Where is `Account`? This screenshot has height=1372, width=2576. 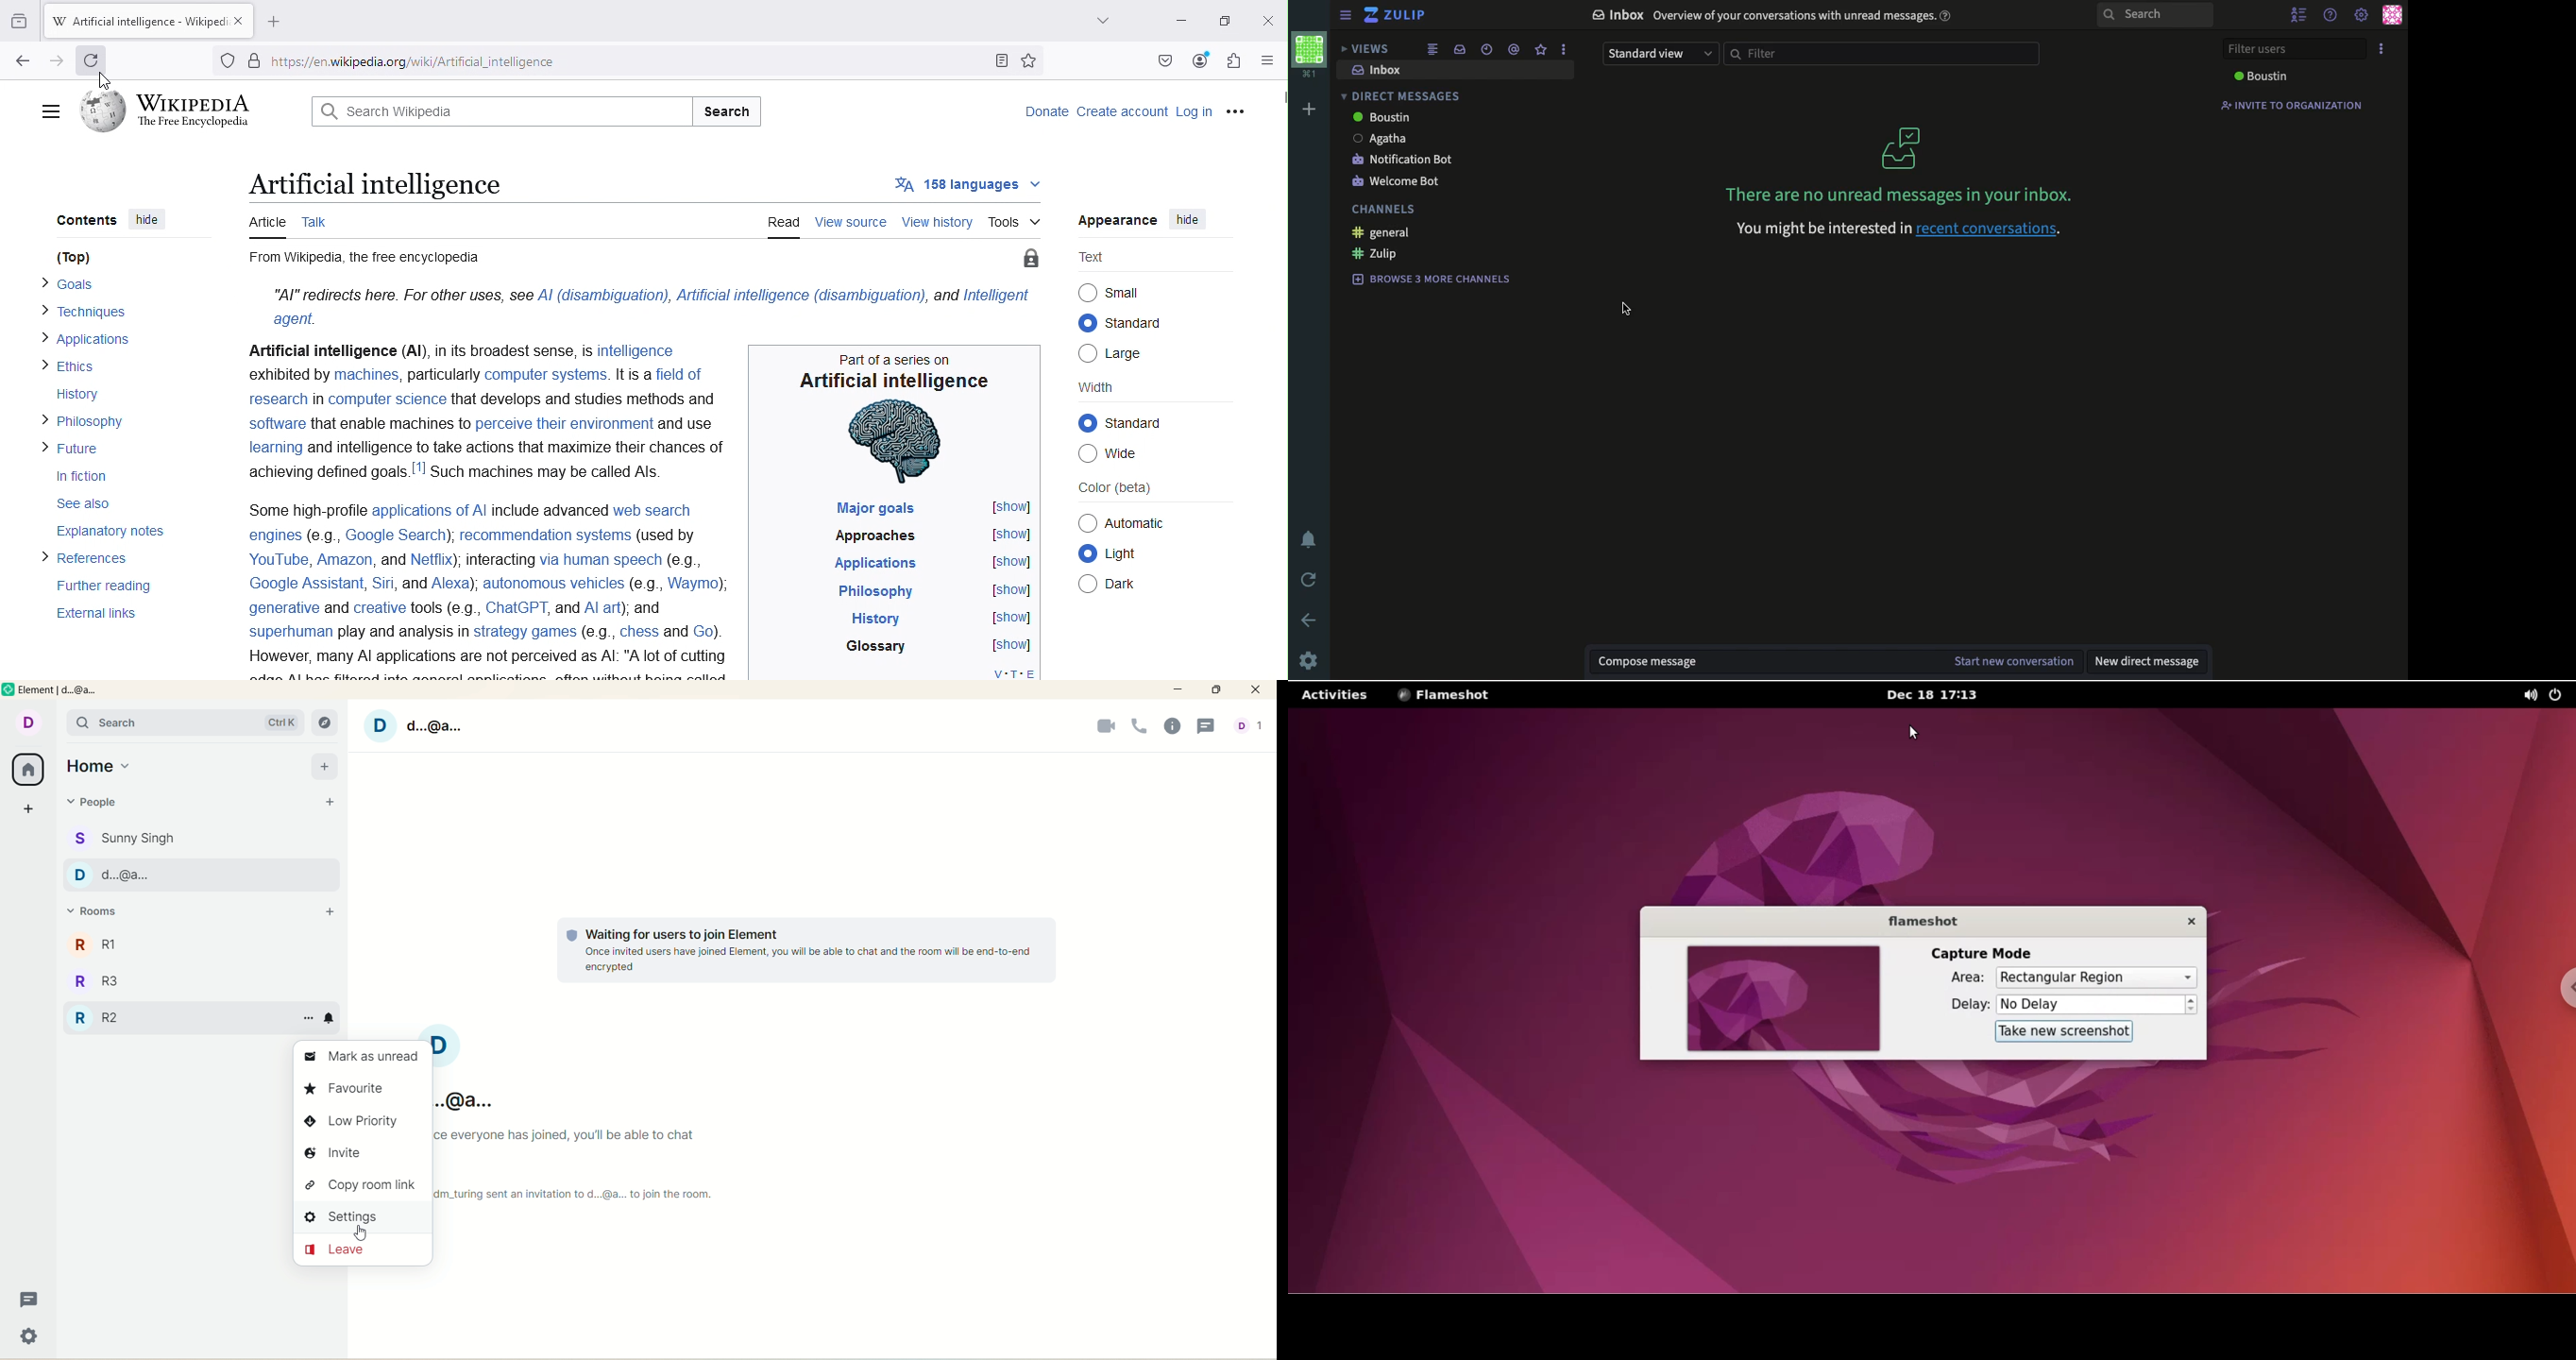 Account is located at coordinates (1200, 60).